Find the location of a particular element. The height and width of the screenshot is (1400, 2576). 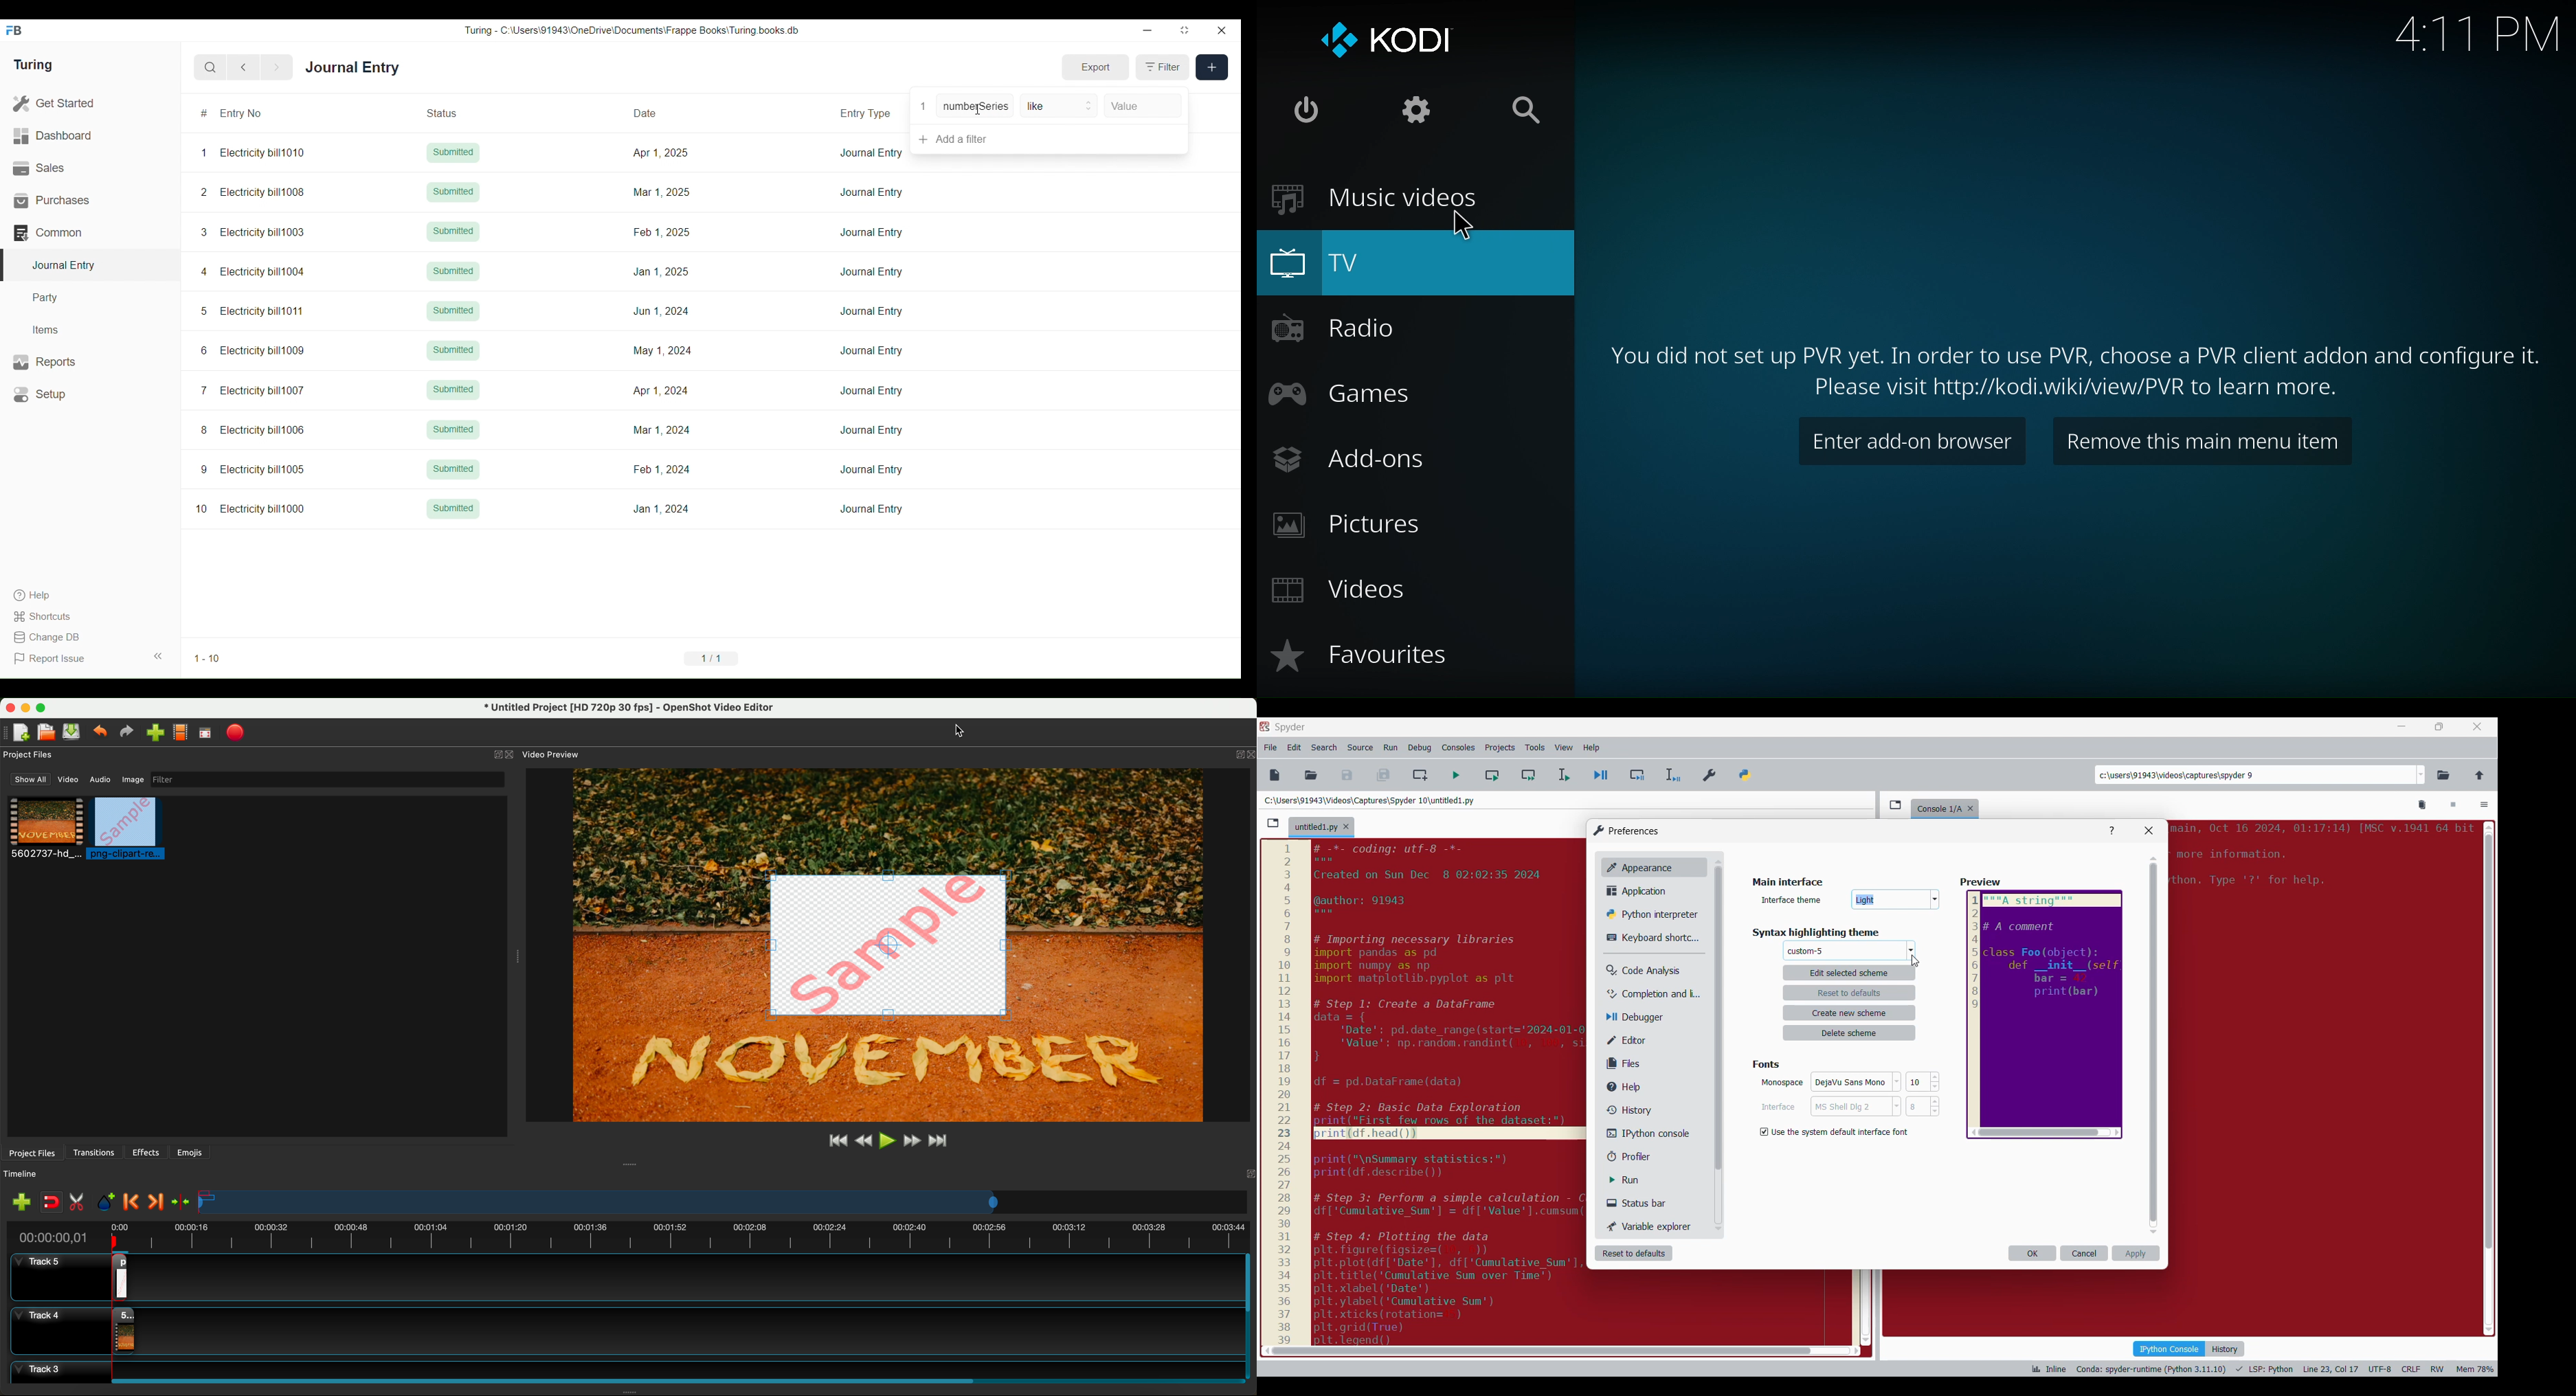

transitions is located at coordinates (95, 1153).